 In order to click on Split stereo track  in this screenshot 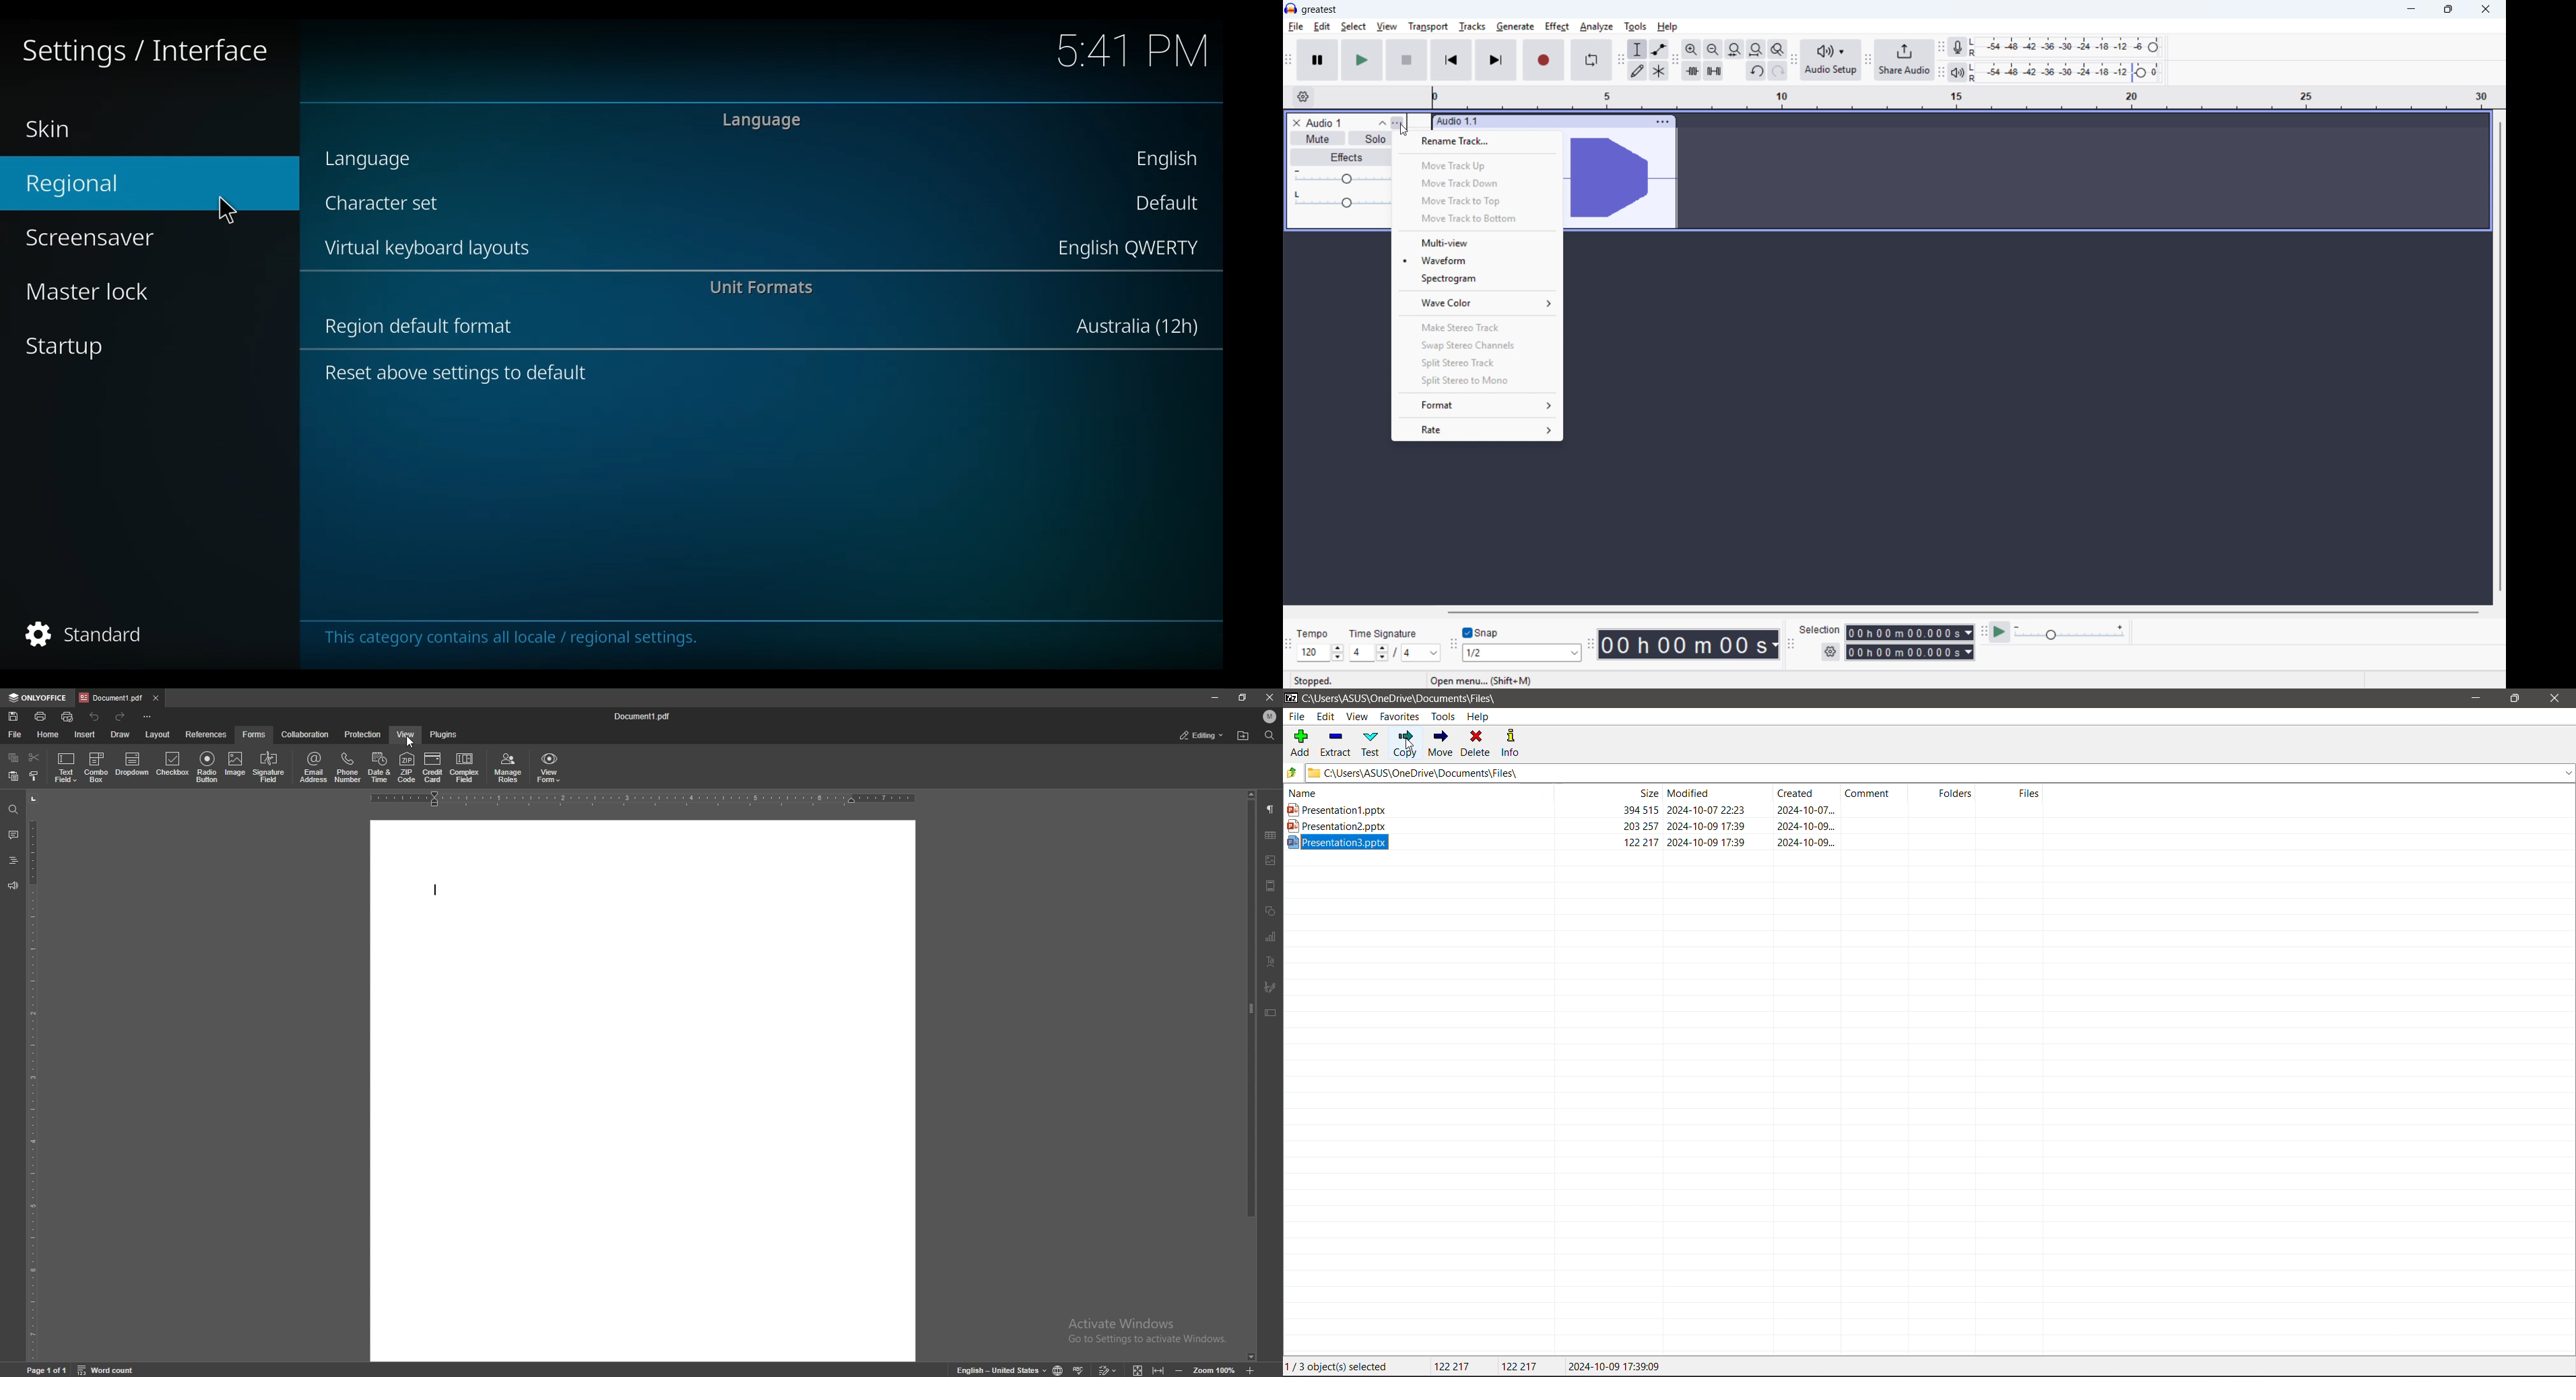, I will do `click(1477, 362)`.